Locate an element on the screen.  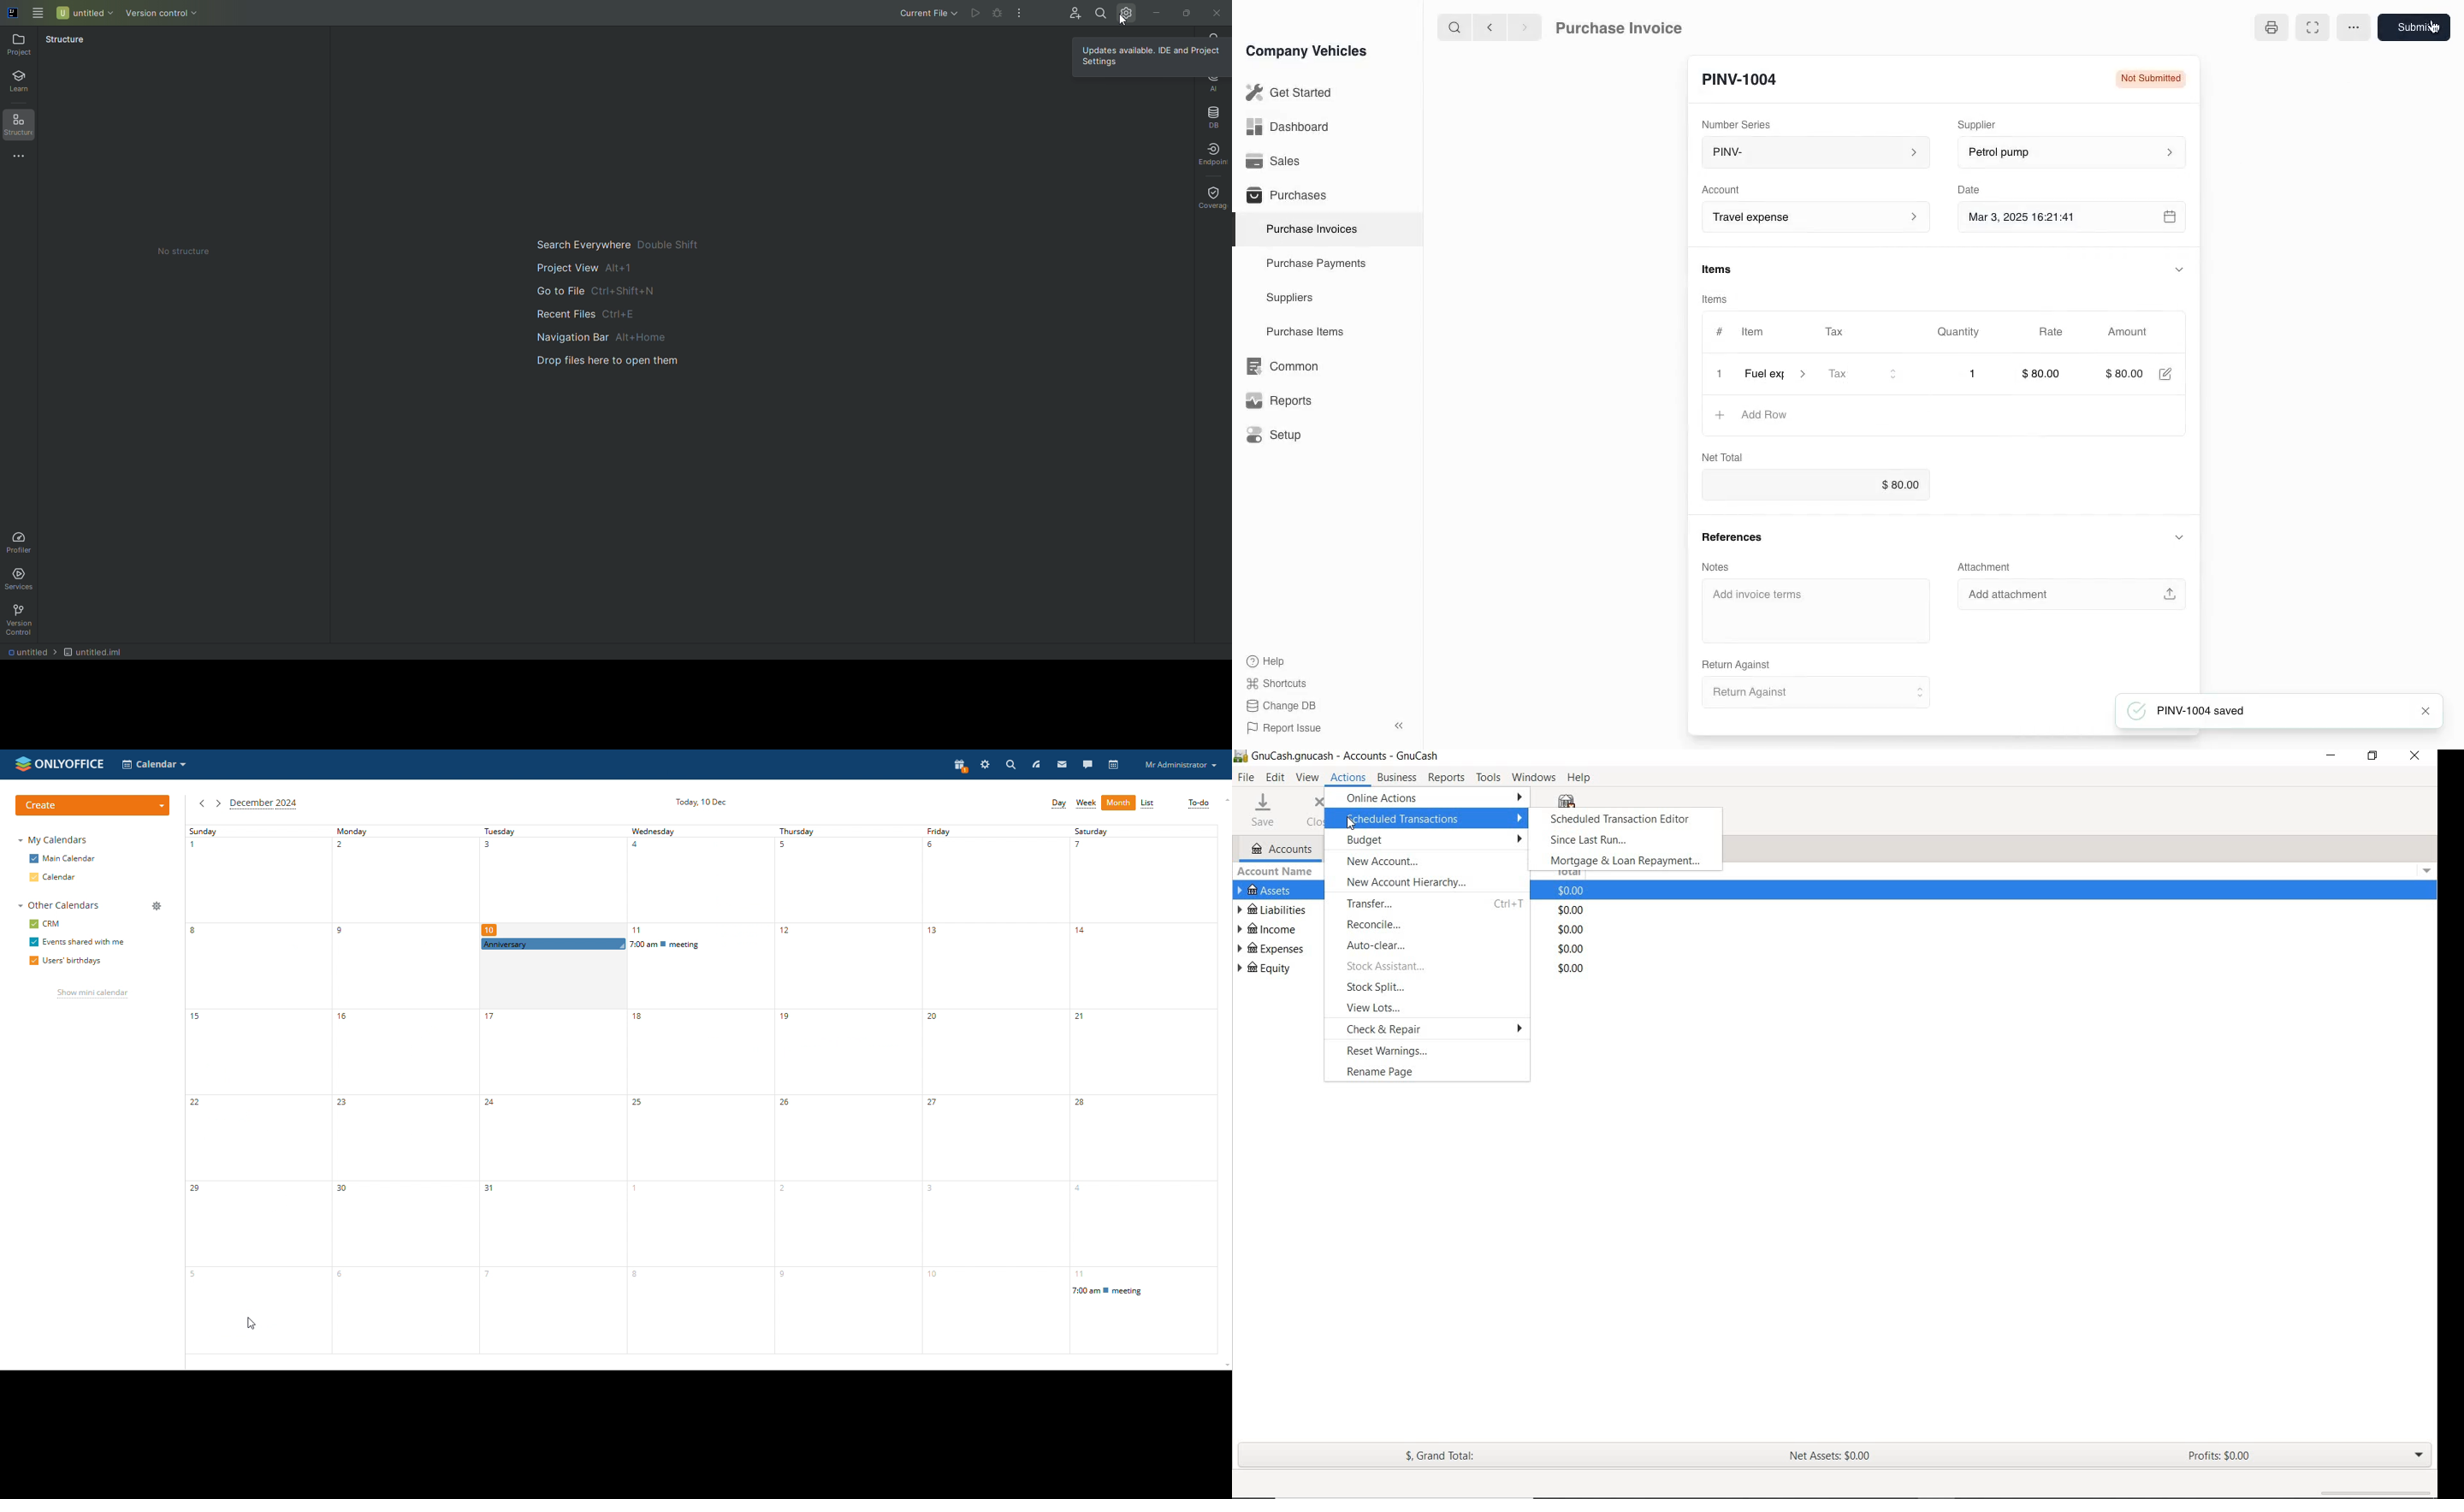
Notes. is located at coordinates (1726, 564).